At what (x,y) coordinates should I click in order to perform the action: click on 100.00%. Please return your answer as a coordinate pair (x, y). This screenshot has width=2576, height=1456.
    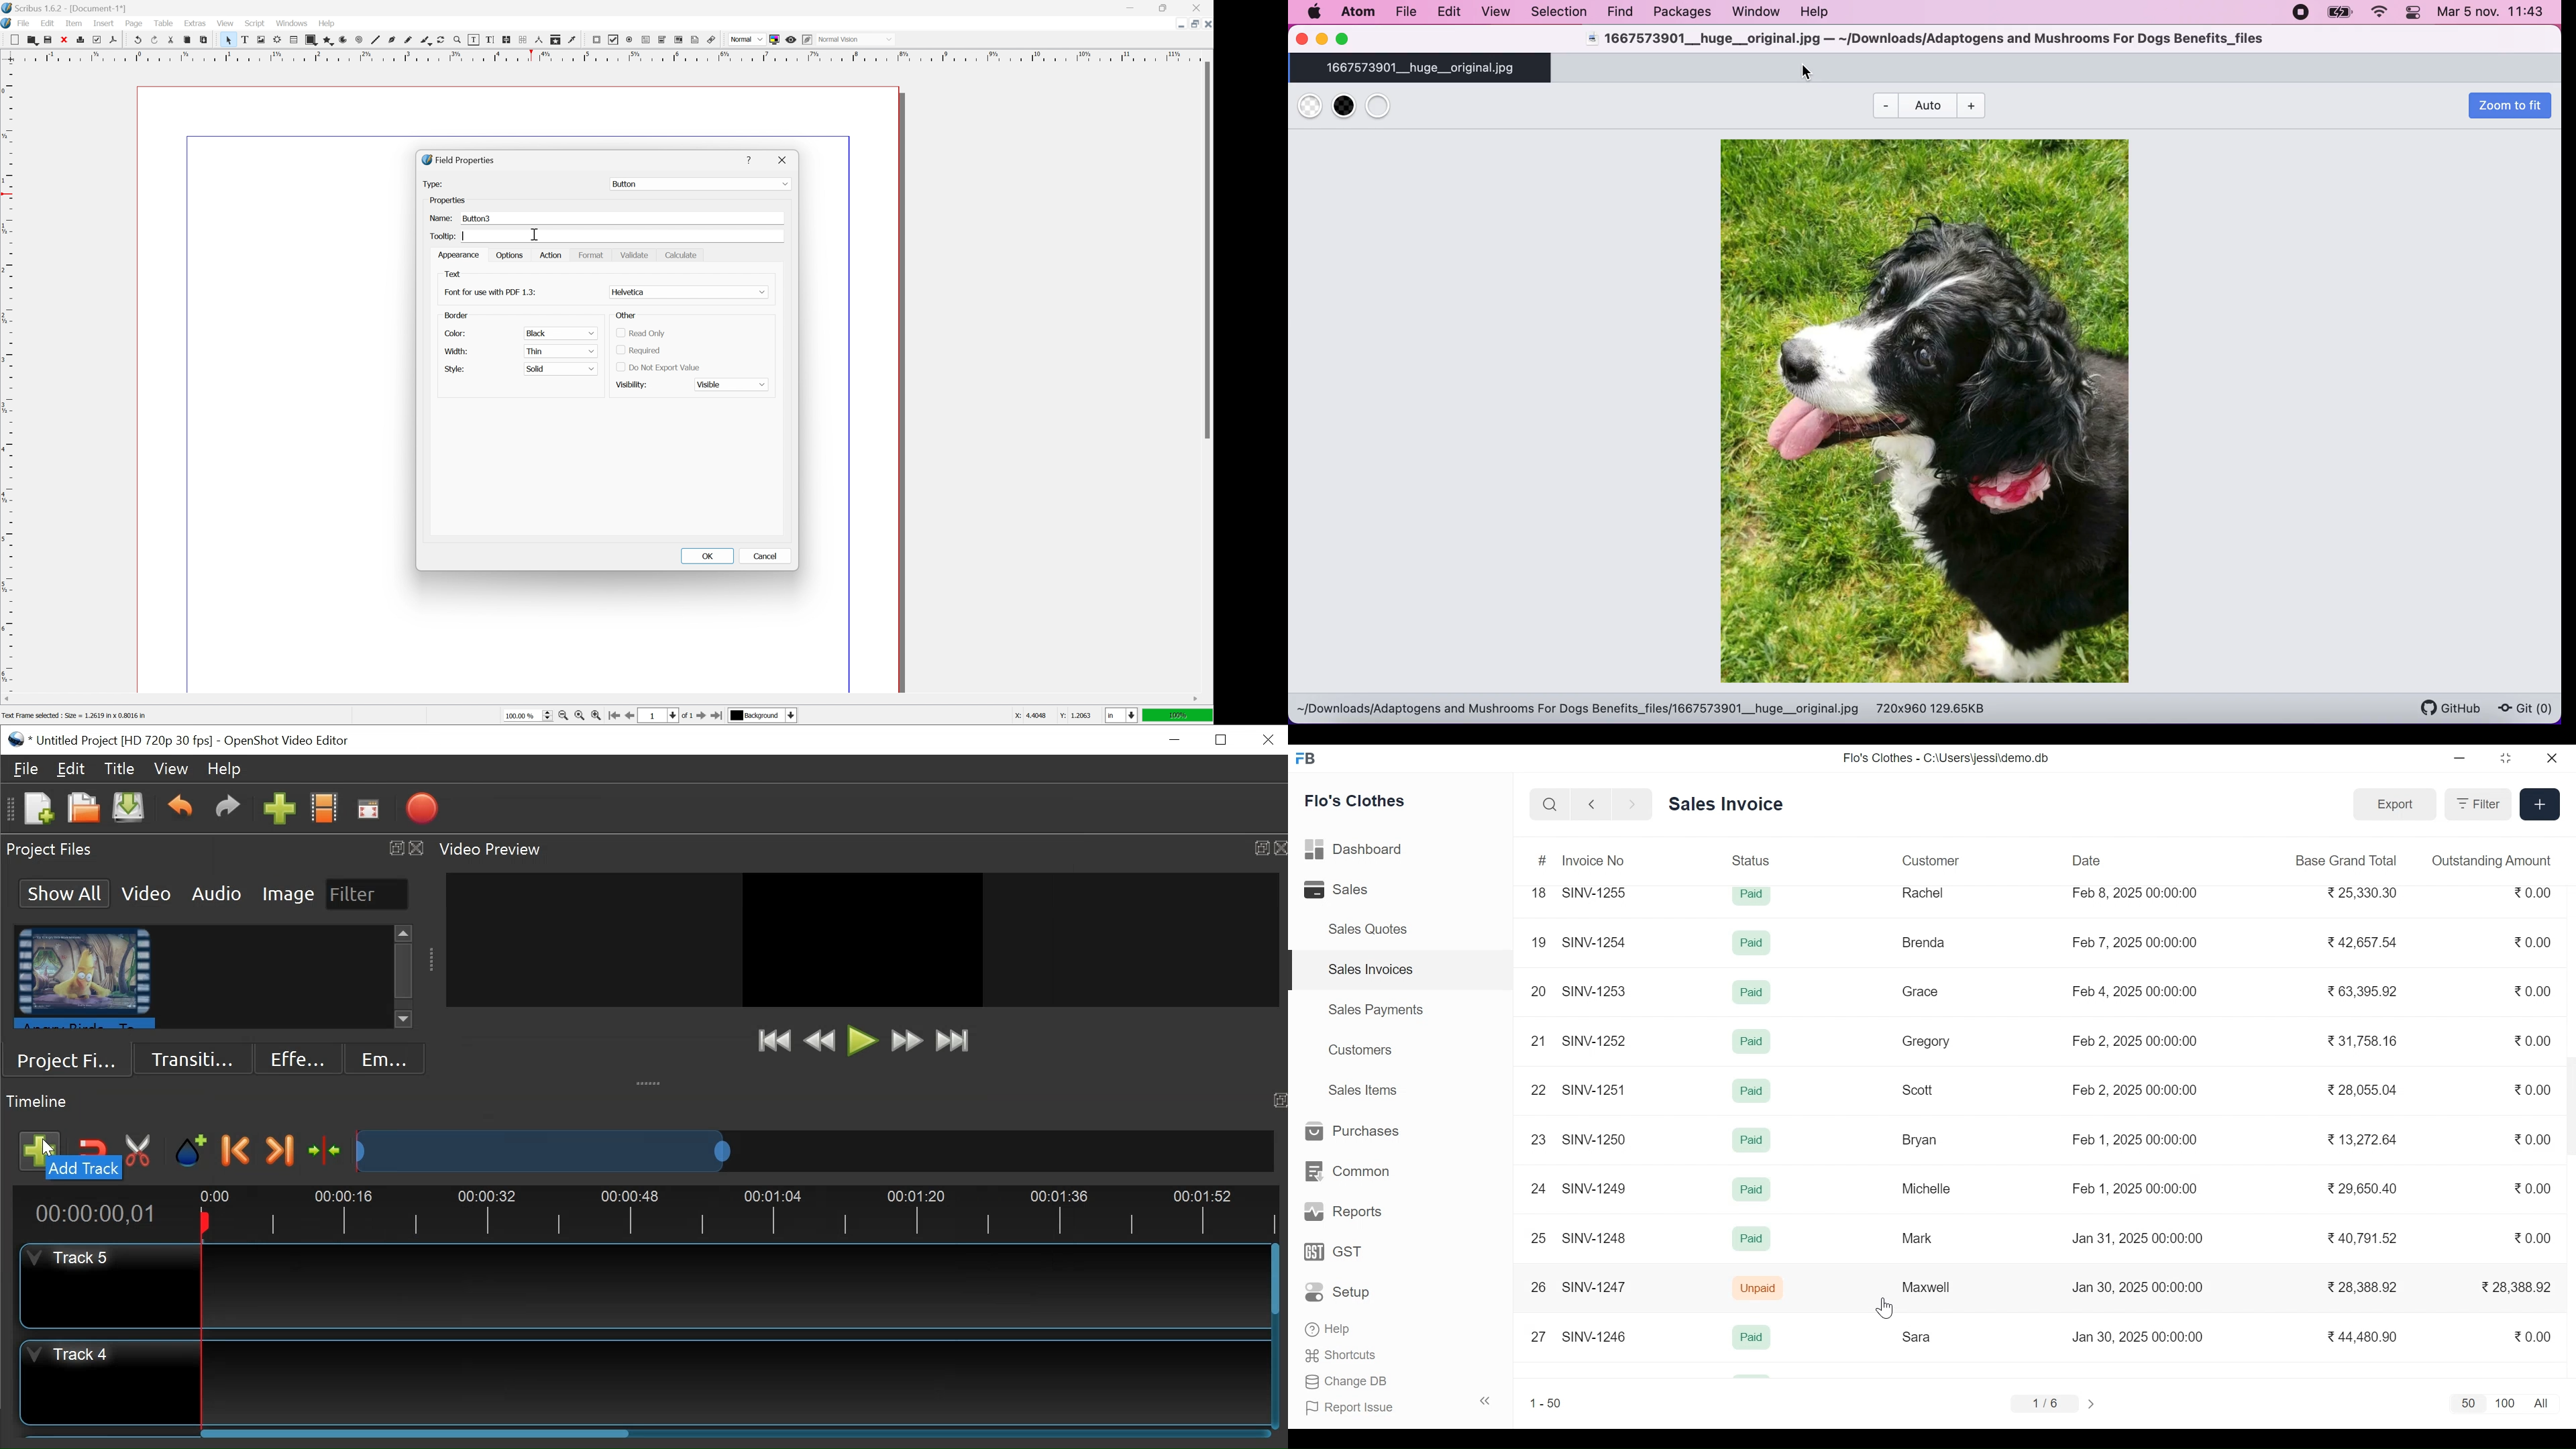
    Looking at the image, I should click on (528, 717).